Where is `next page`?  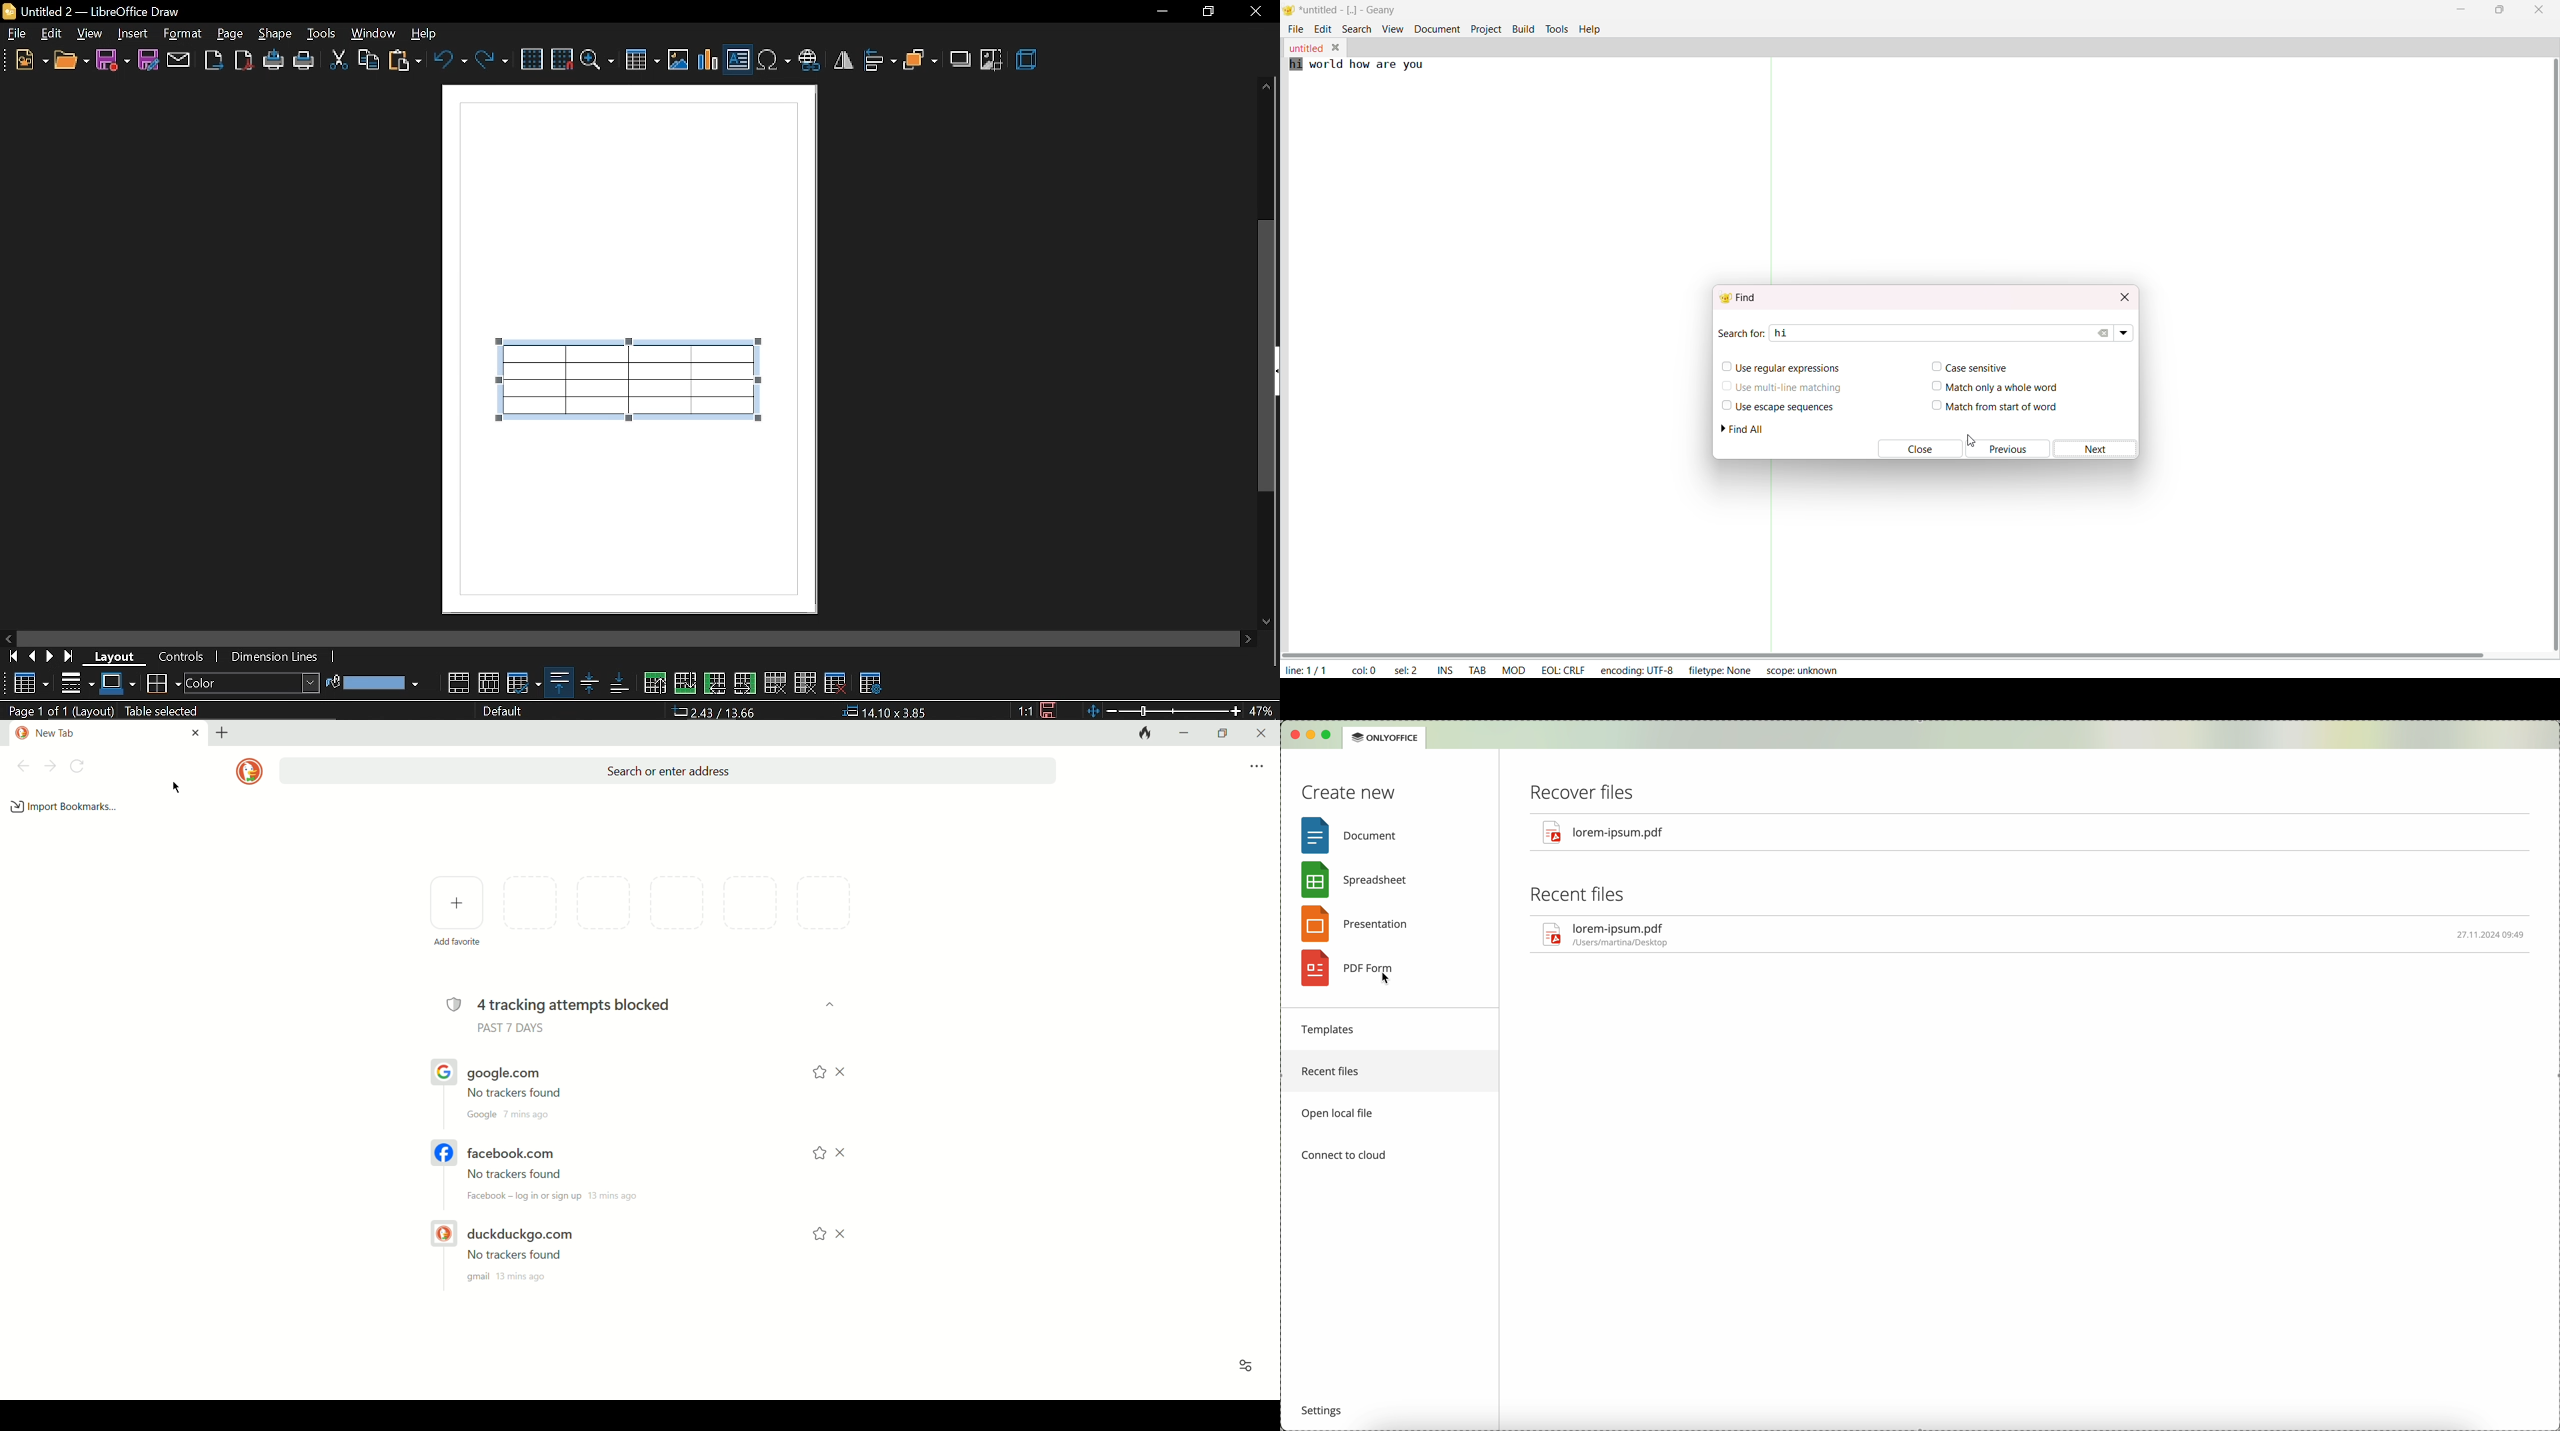 next page is located at coordinates (51, 656).